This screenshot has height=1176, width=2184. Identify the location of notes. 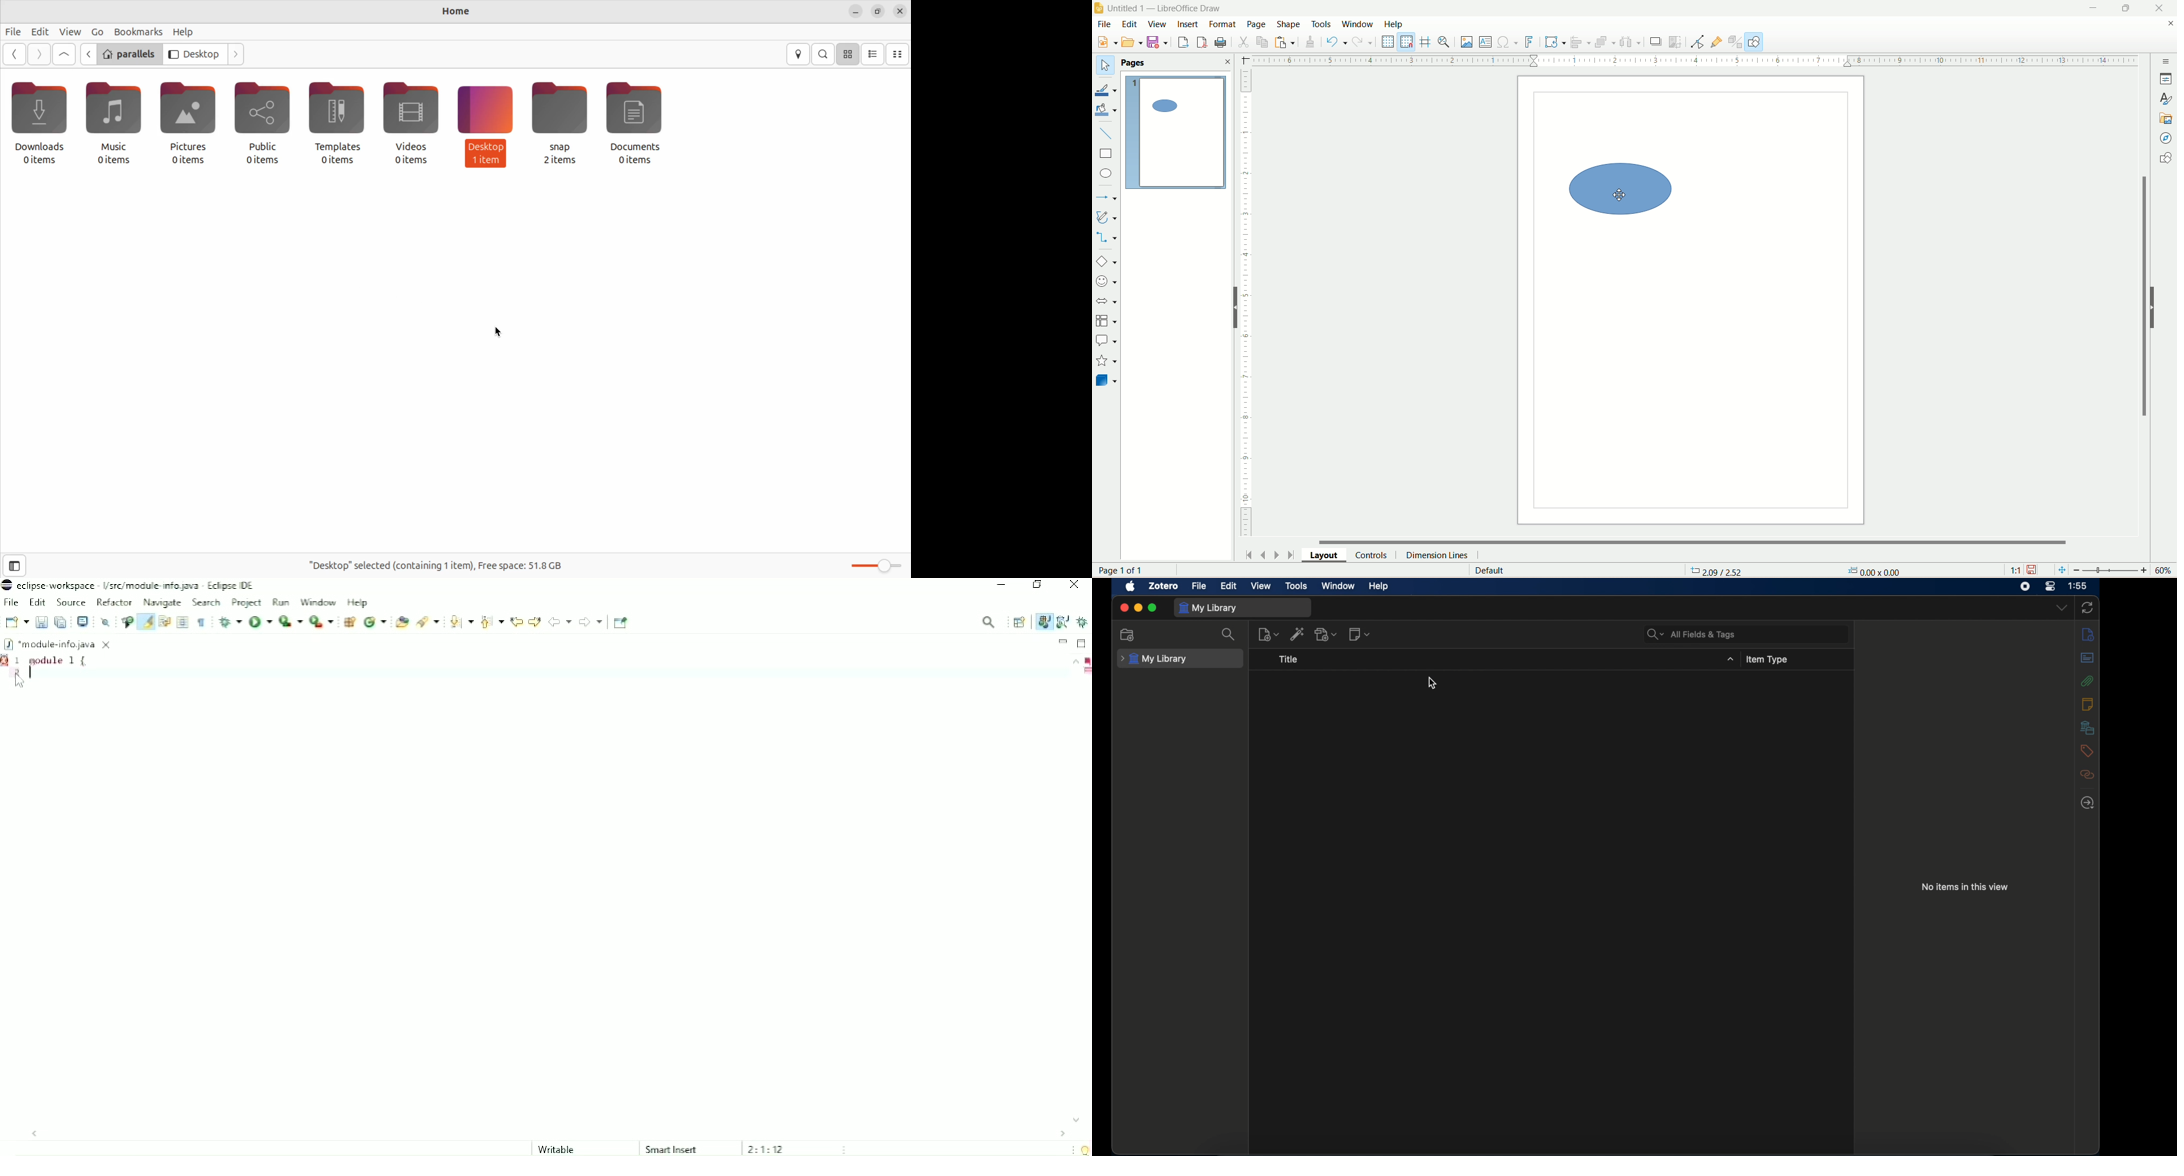
(2089, 704).